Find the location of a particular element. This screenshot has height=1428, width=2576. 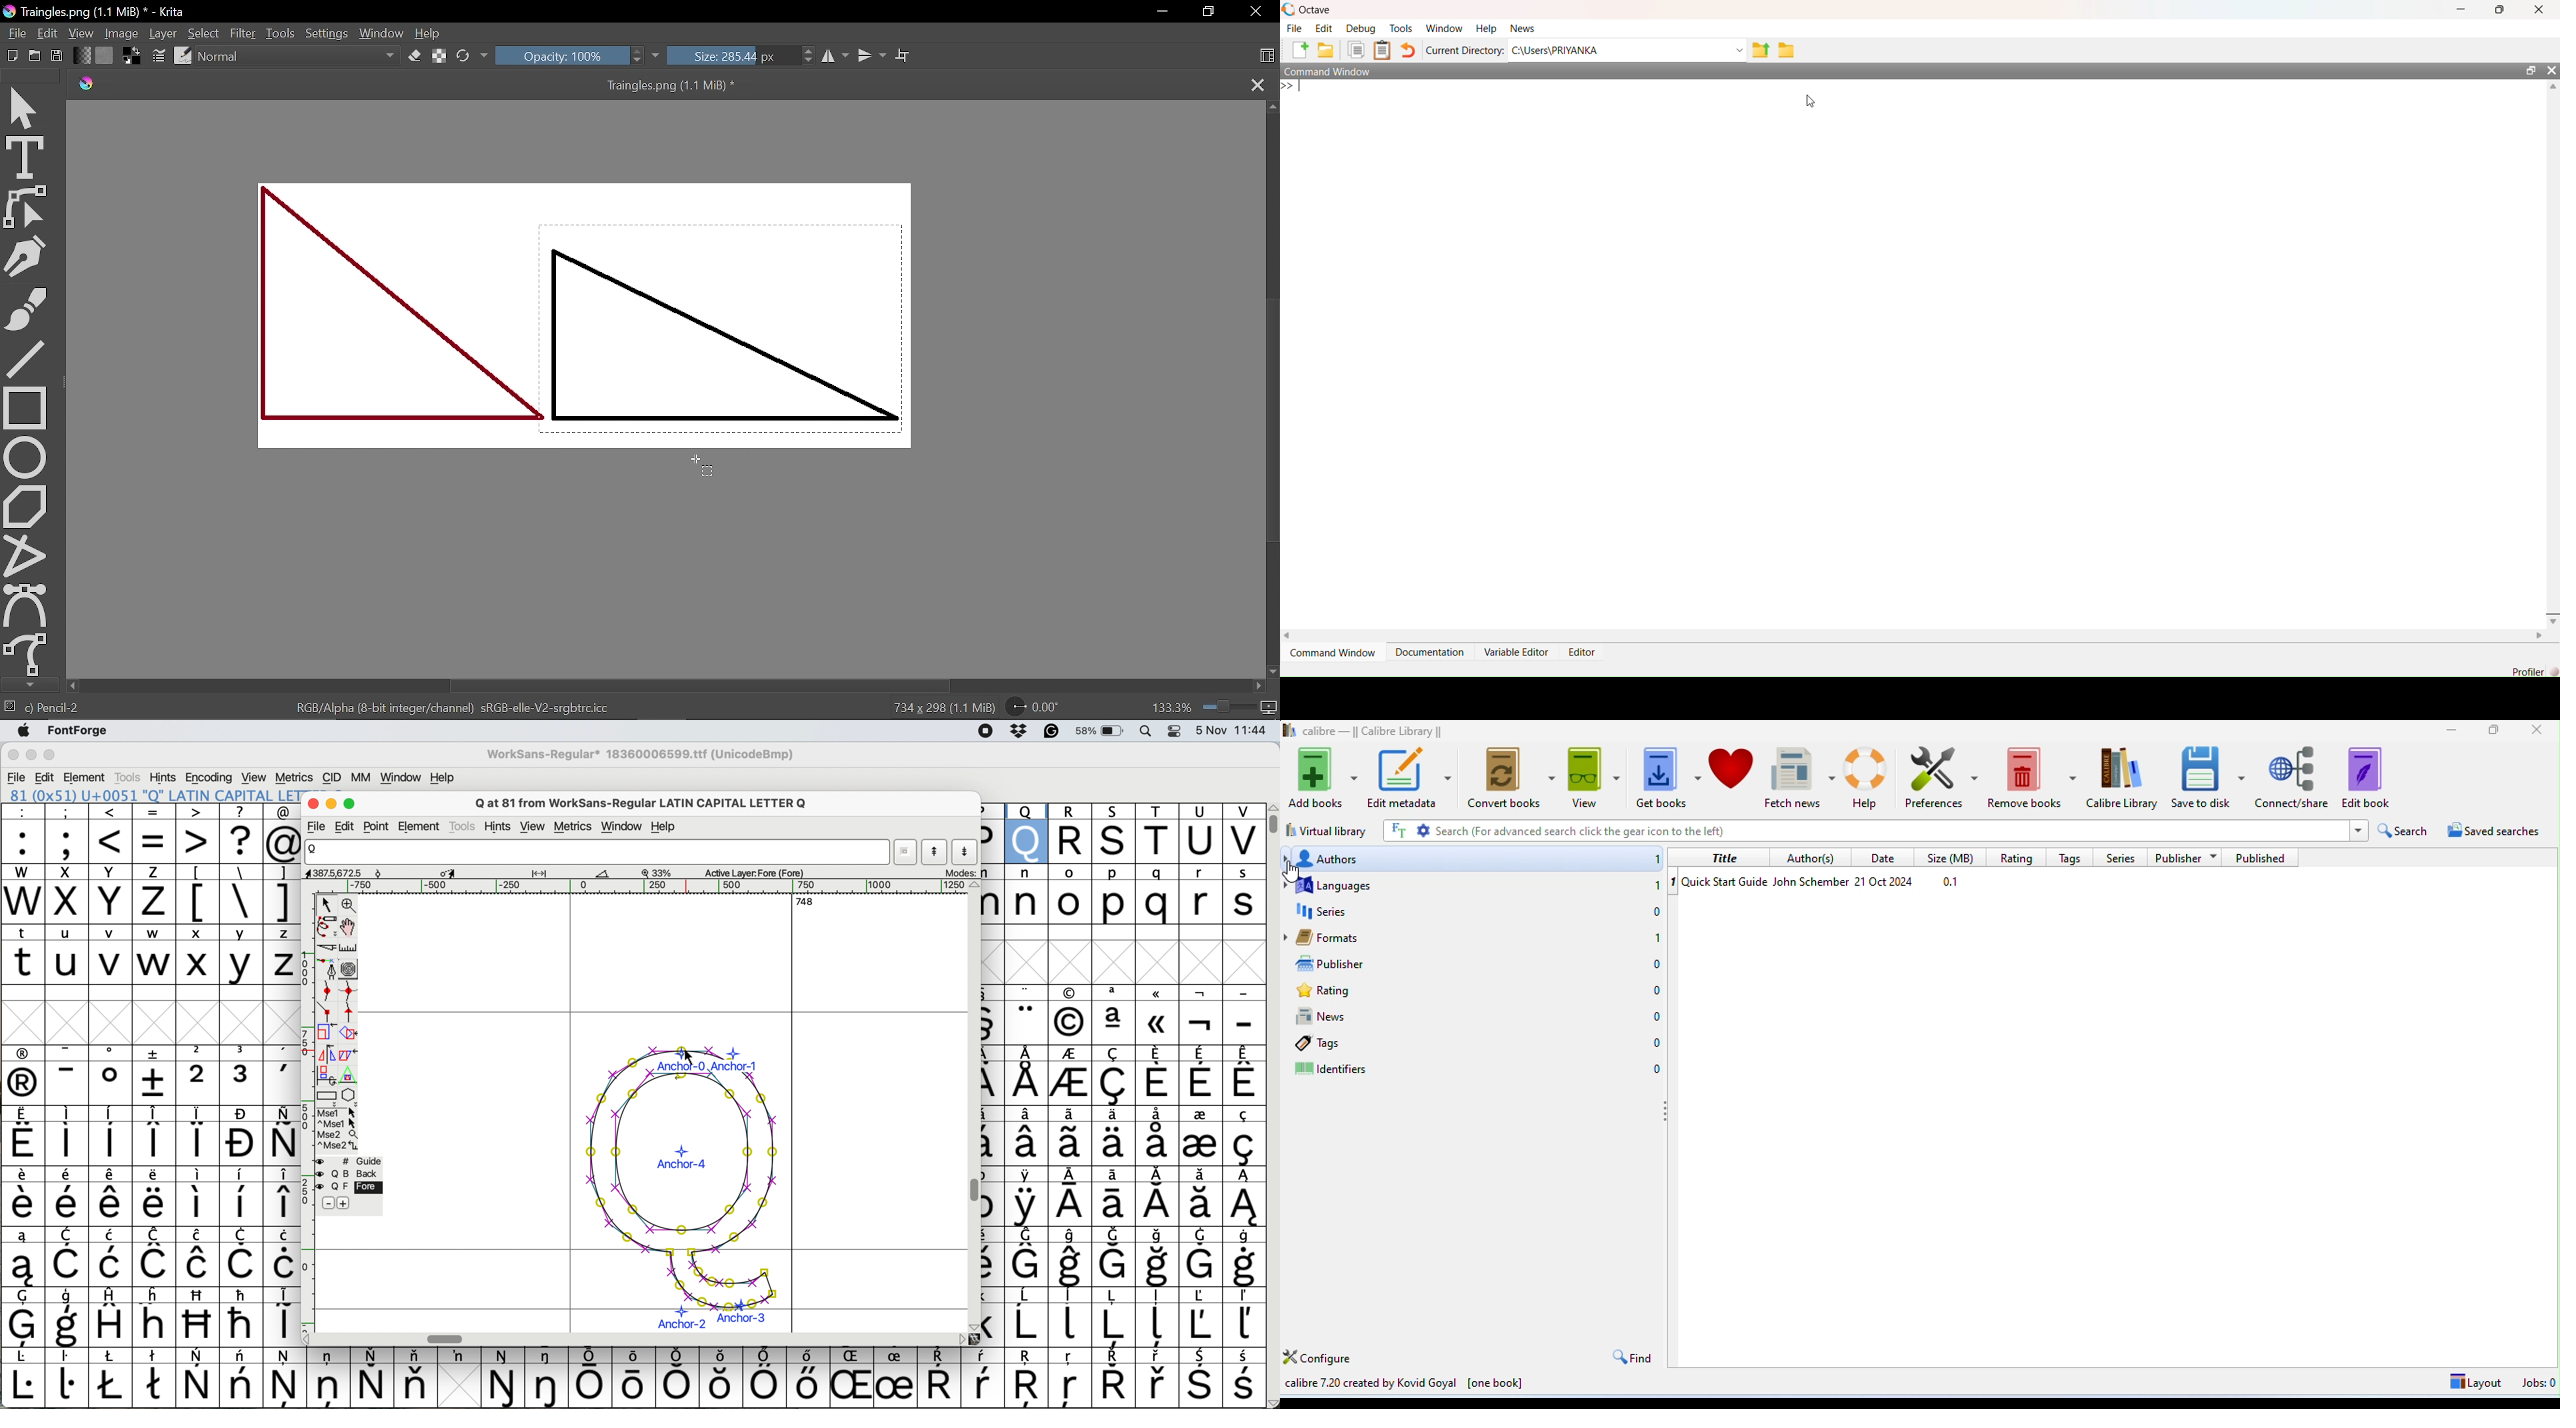

Octave is located at coordinates (1309, 10).